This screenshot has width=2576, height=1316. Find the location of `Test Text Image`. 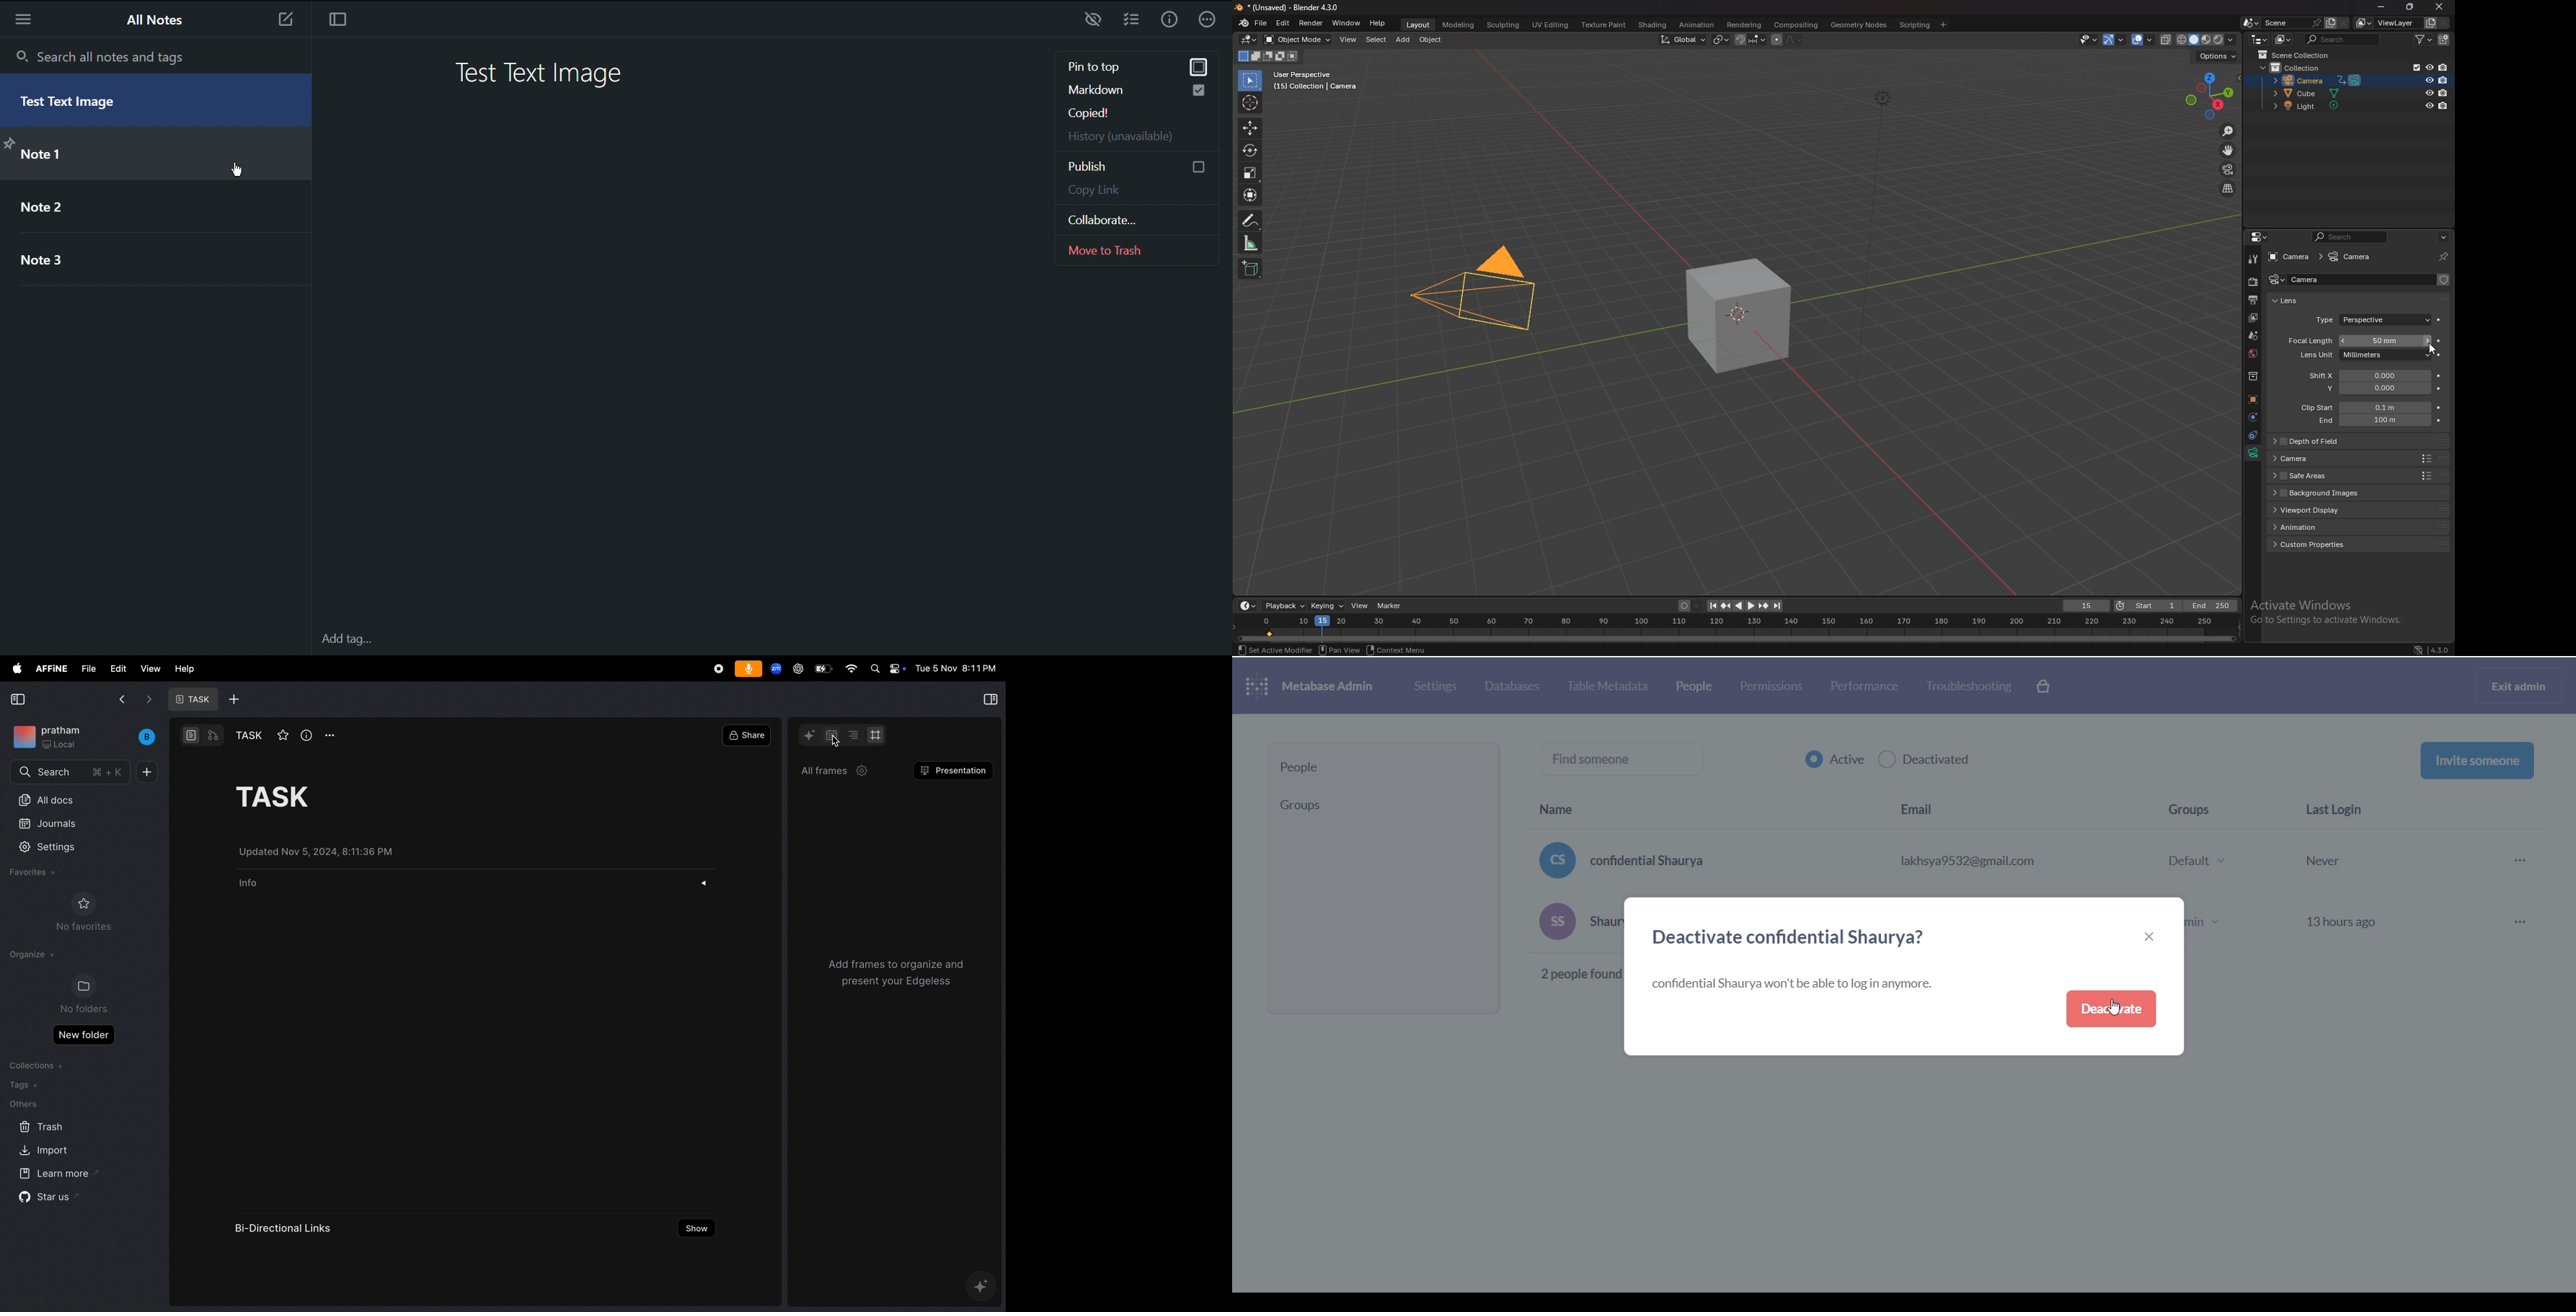

Test Text Image is located at coordinates (548, 75).